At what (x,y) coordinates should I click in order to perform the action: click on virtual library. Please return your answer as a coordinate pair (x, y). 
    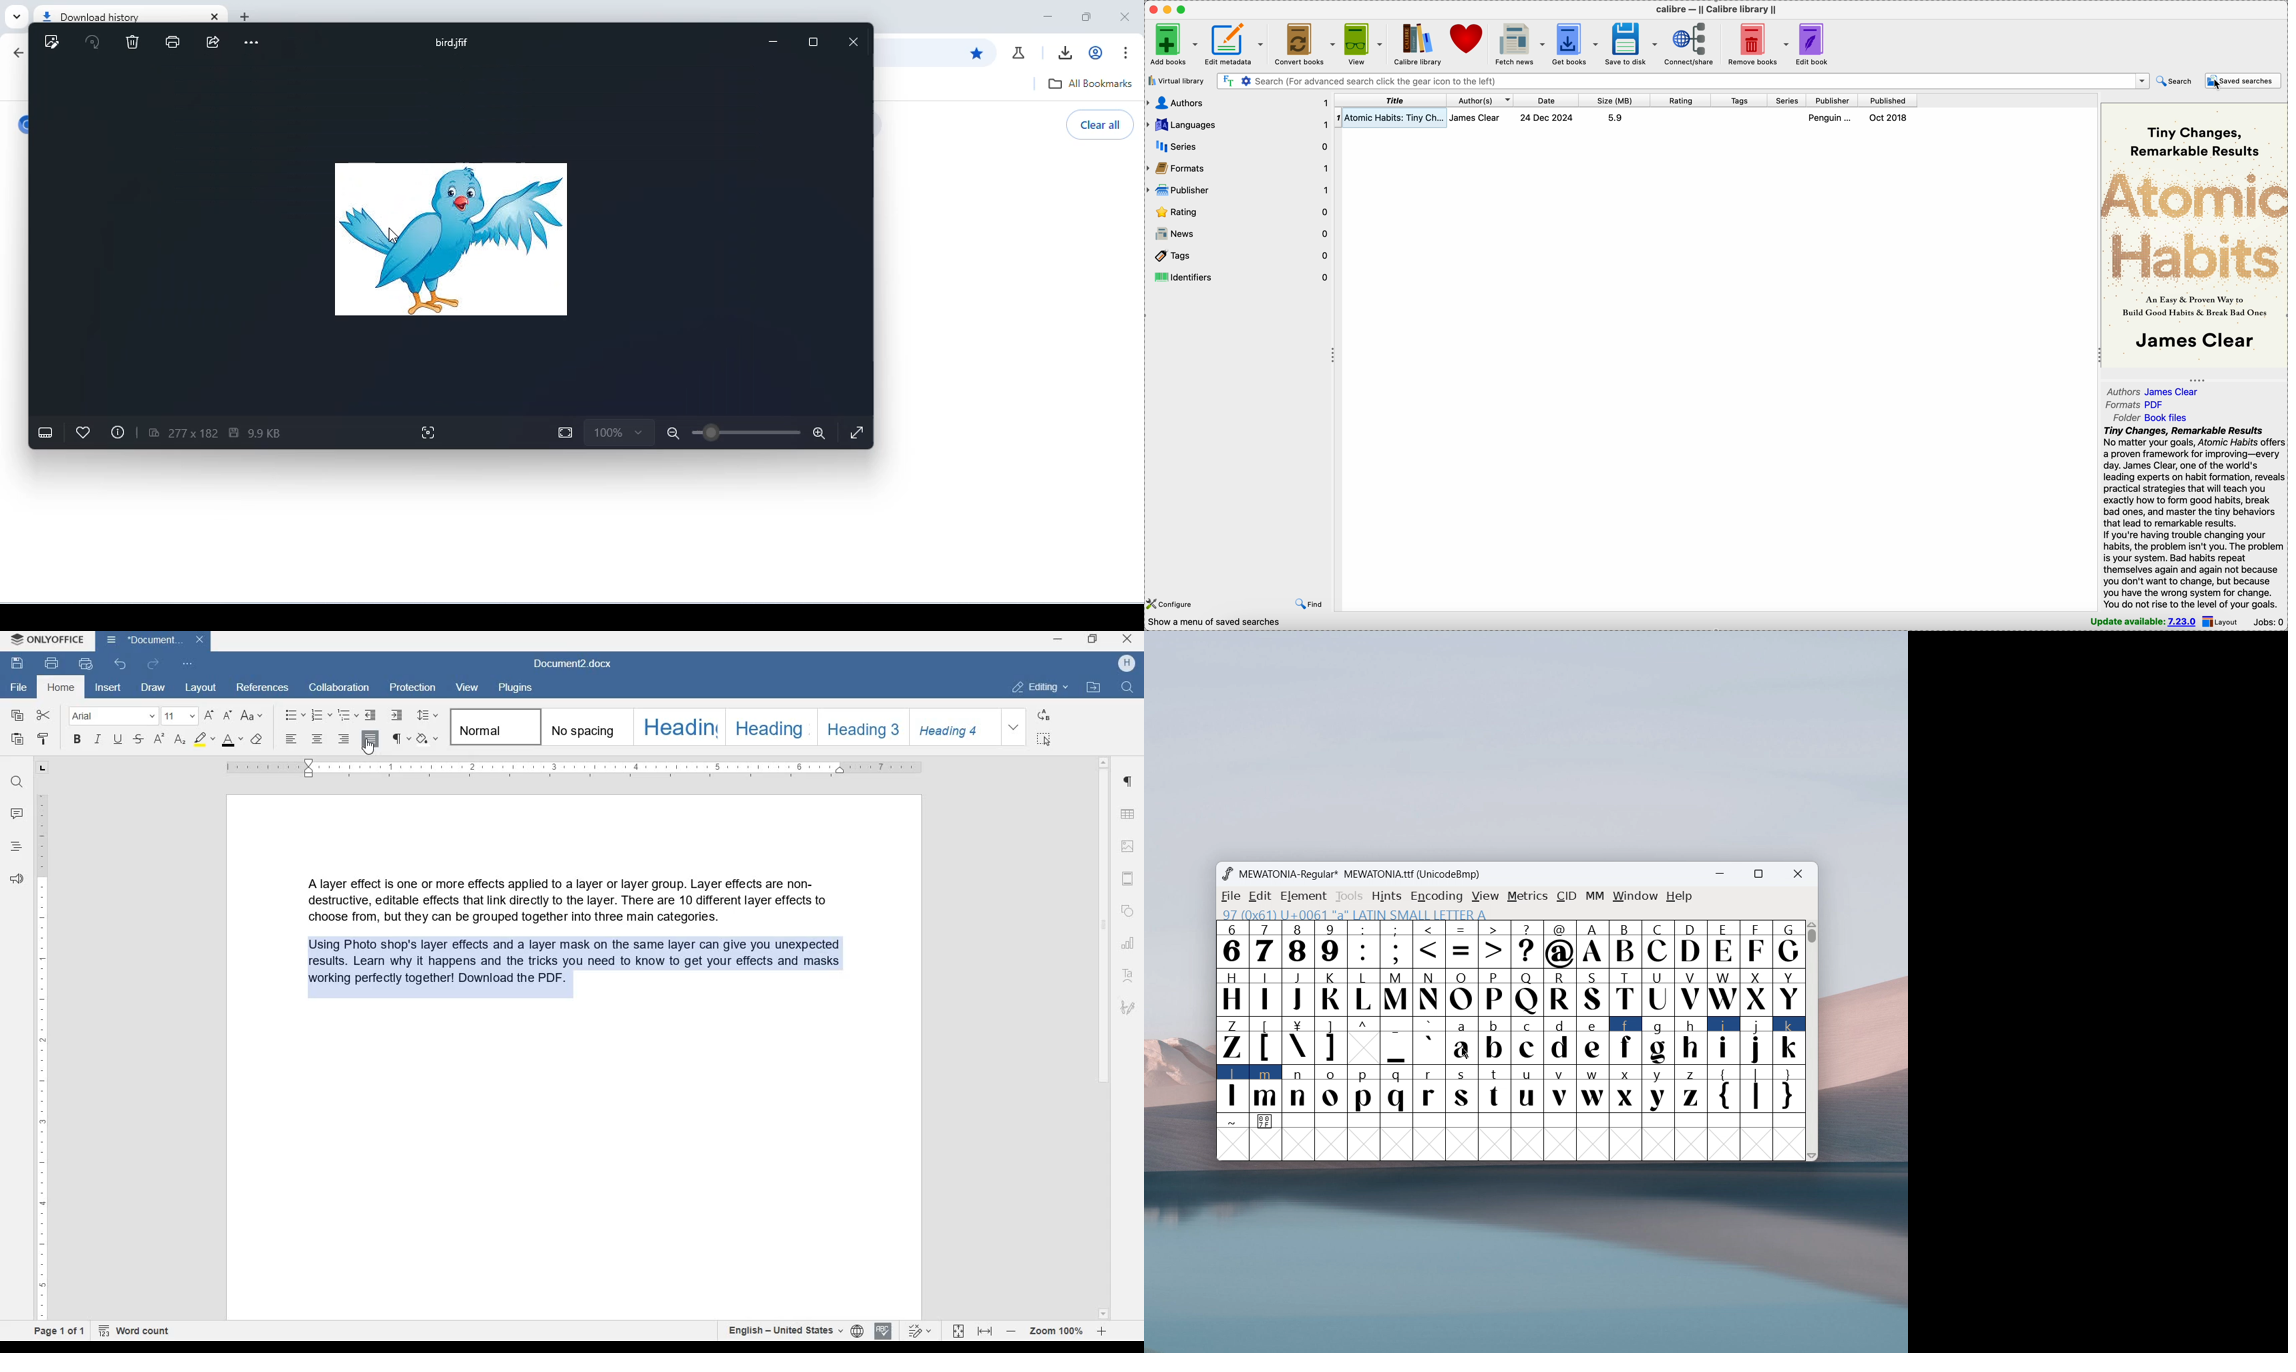
    Looking at the image, I should click on (1175, 81).